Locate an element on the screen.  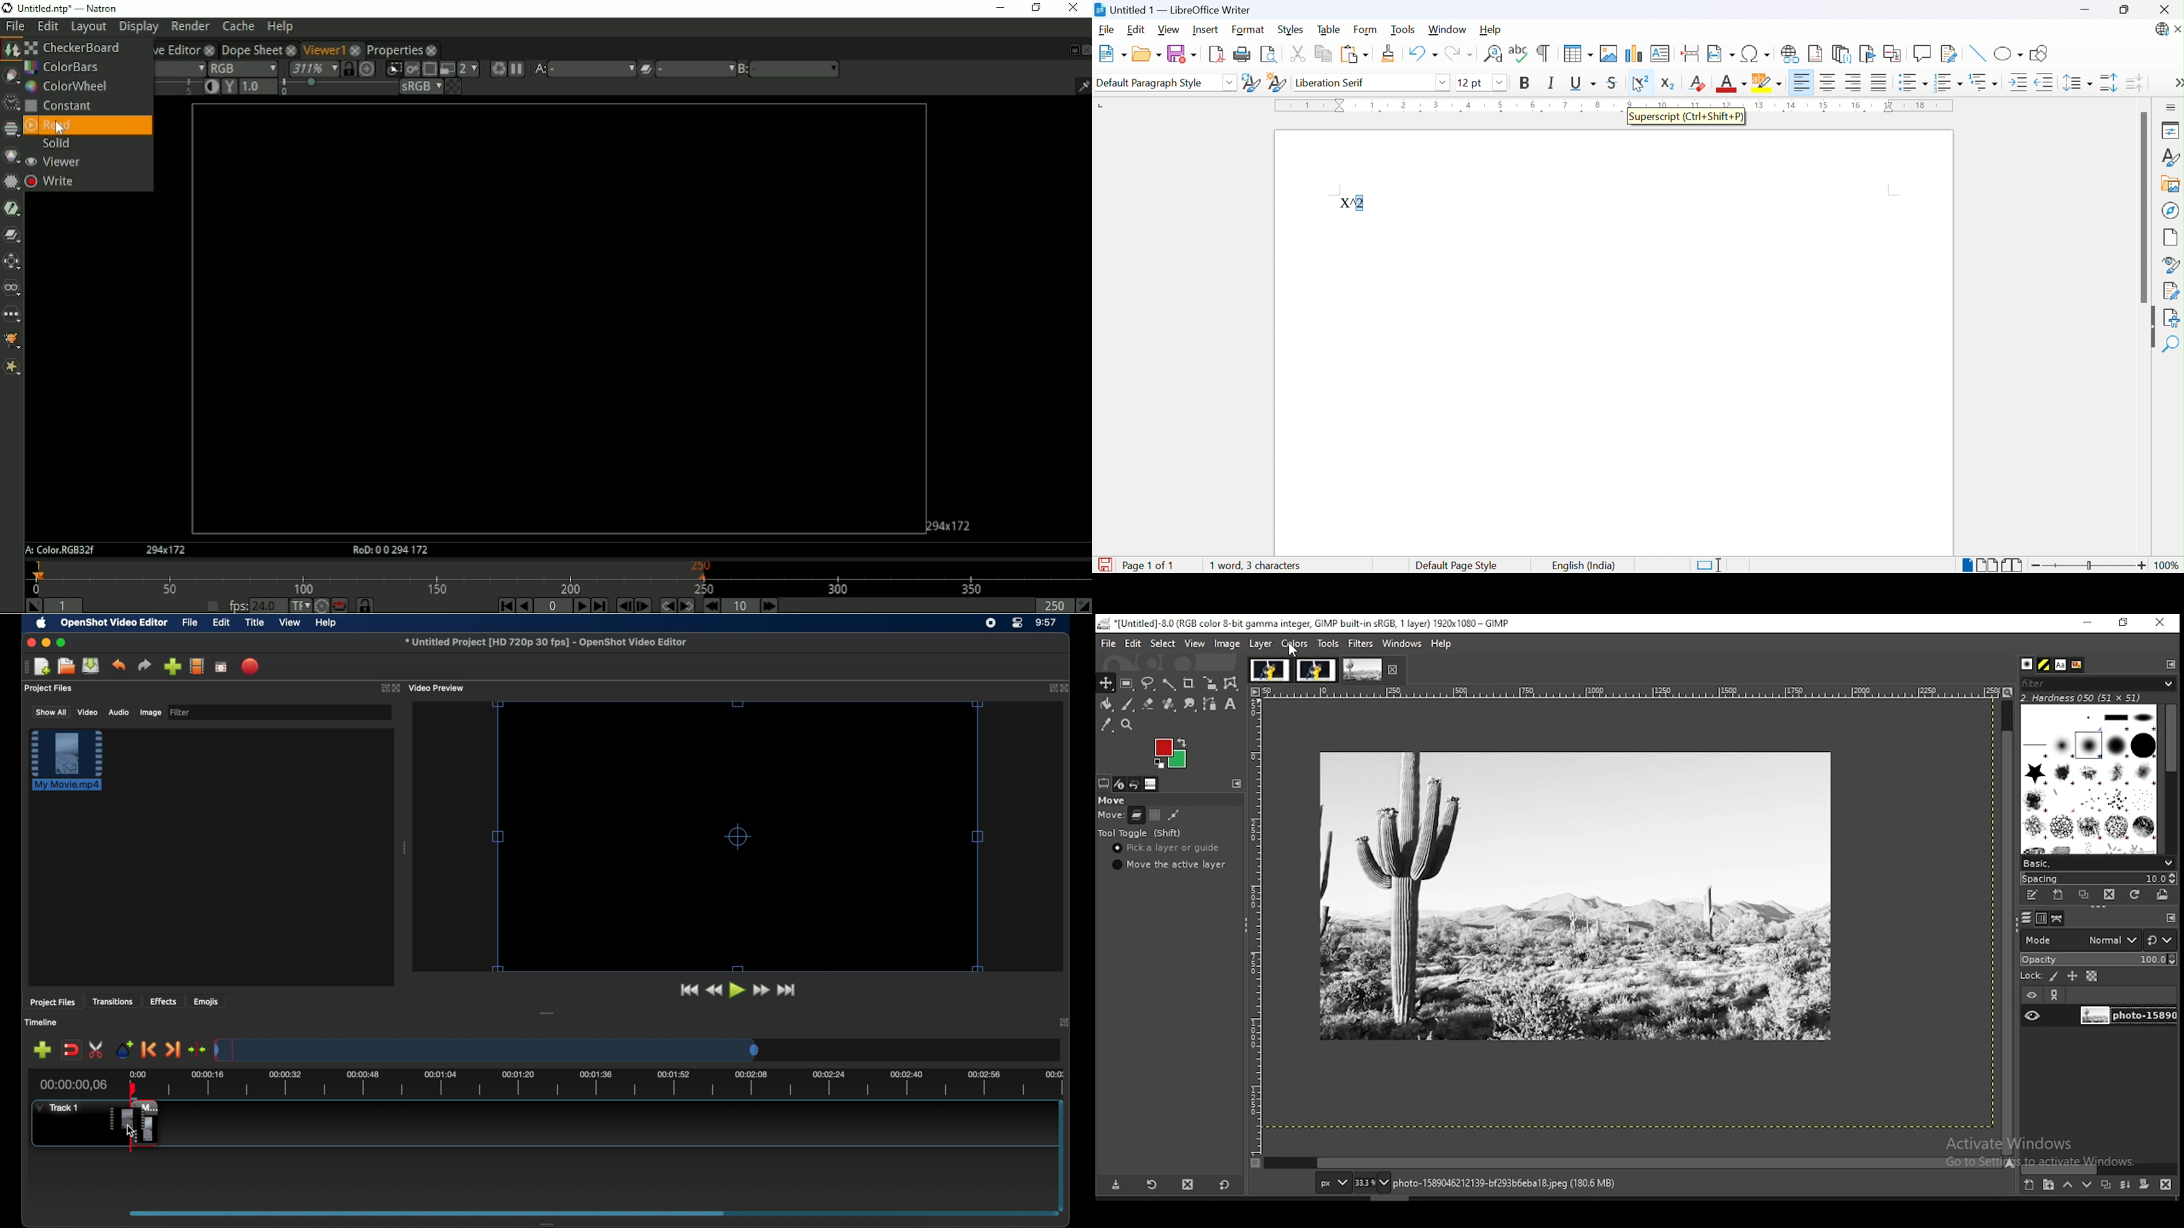
Window is located at coordinates (1446, 30).